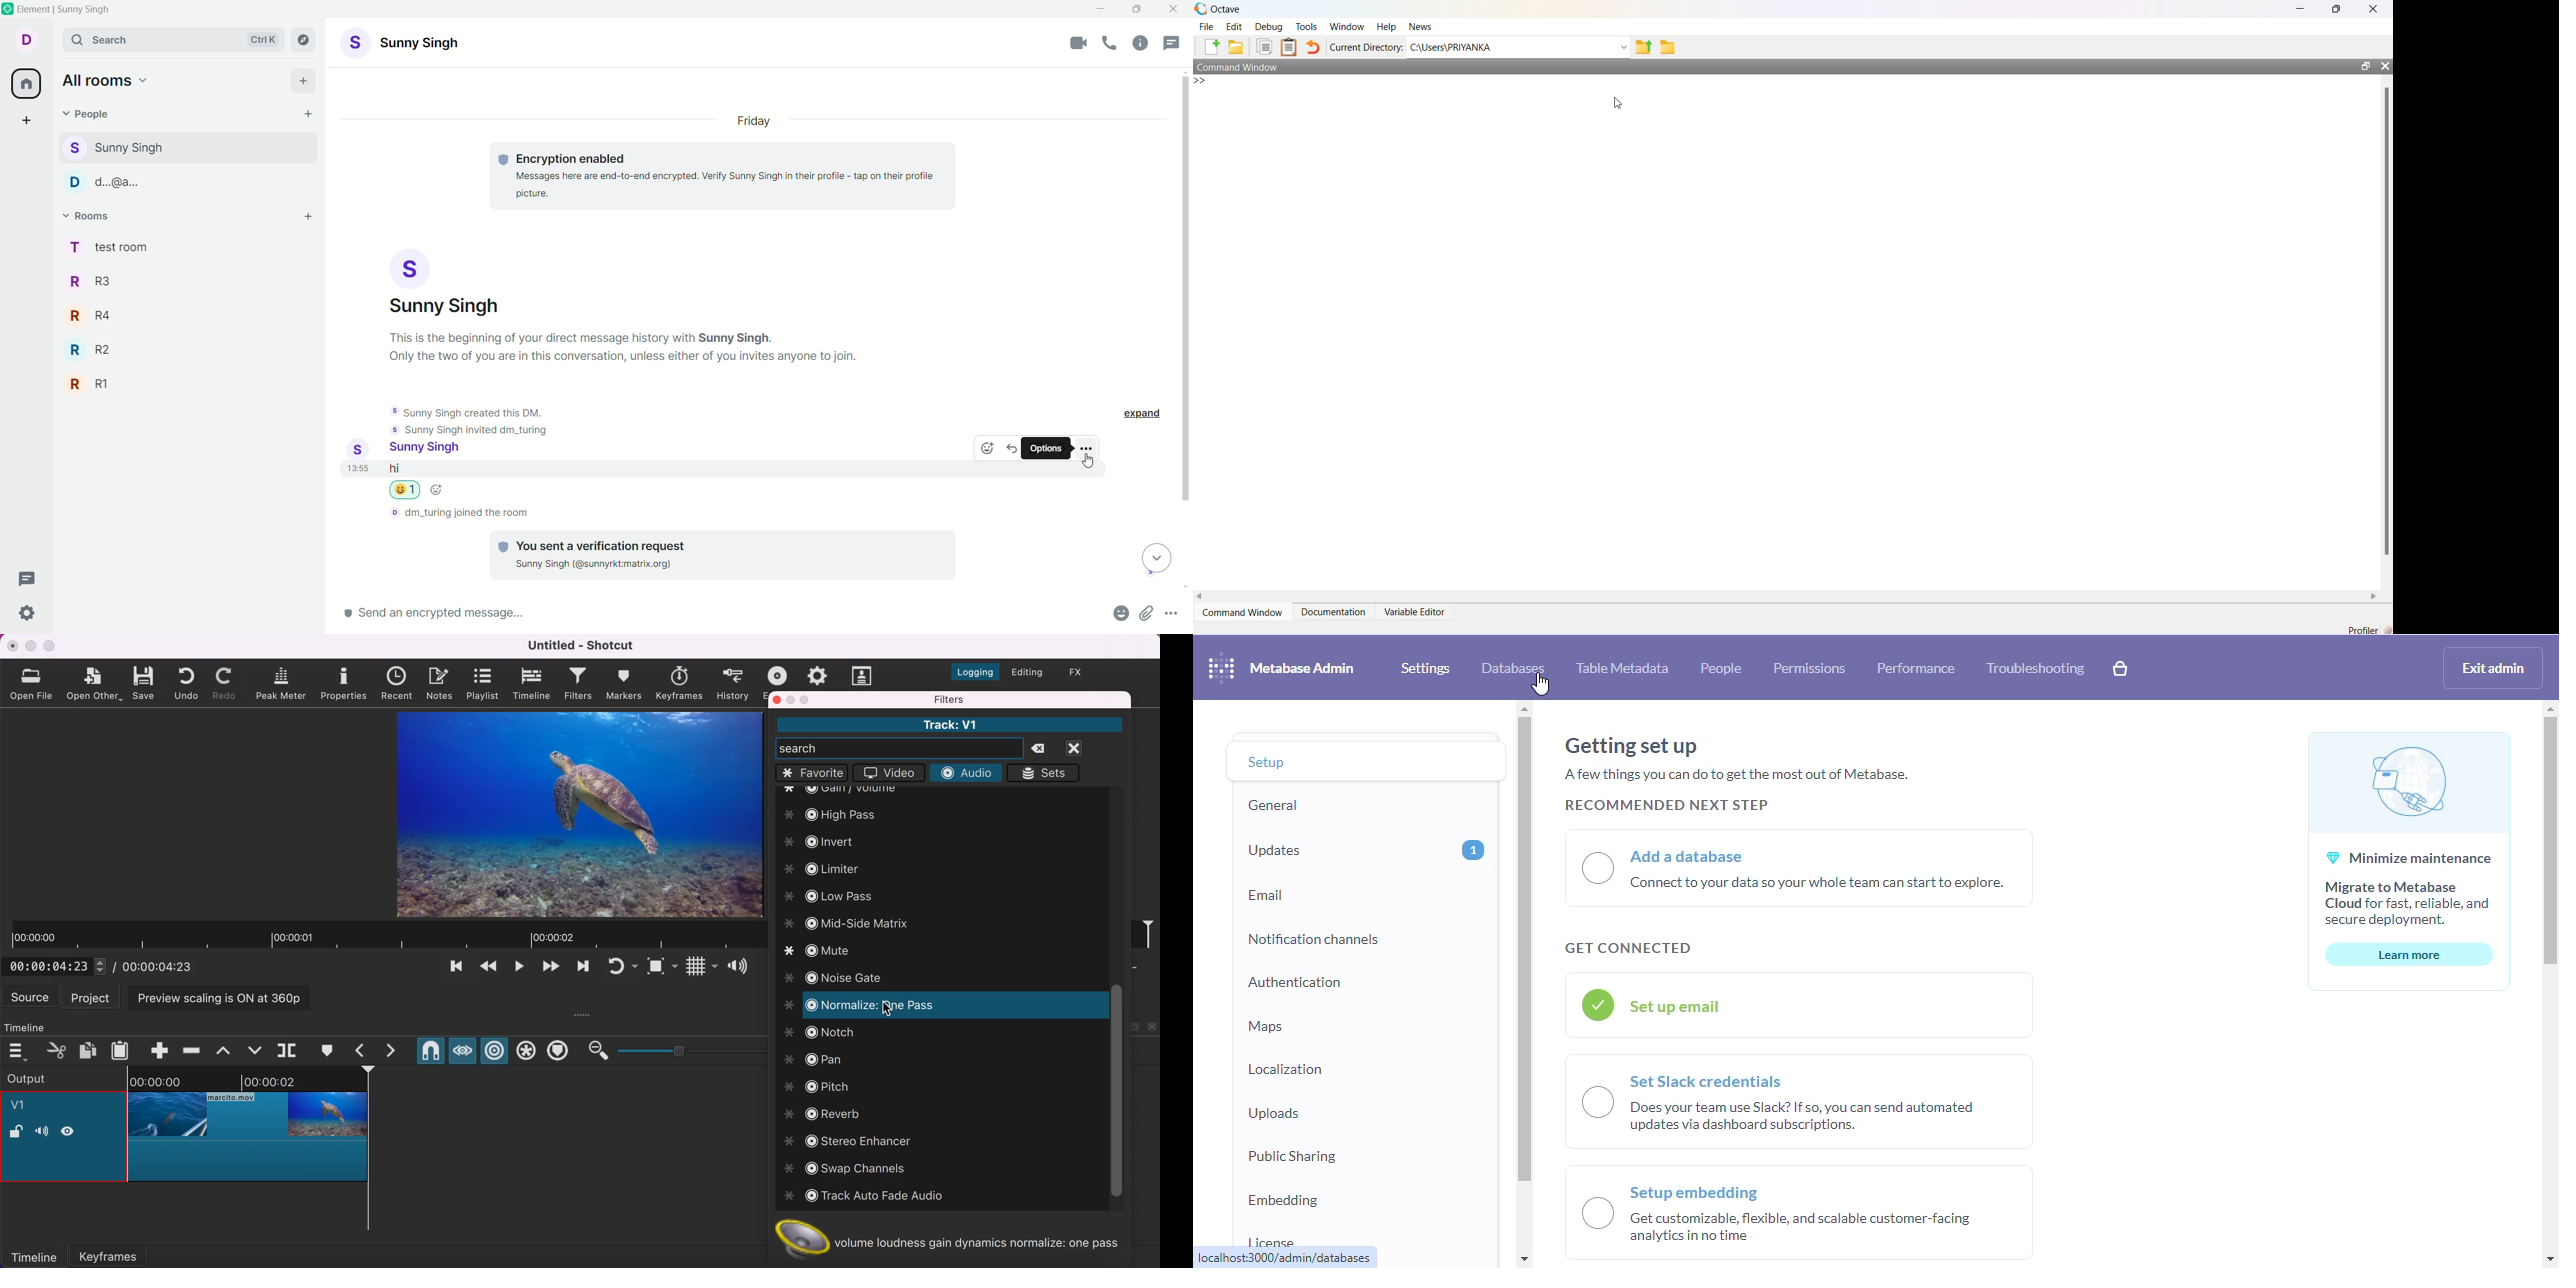 This screenshot has height=1288, width=2576. I want to click on , Octave, so click(1221, 8).